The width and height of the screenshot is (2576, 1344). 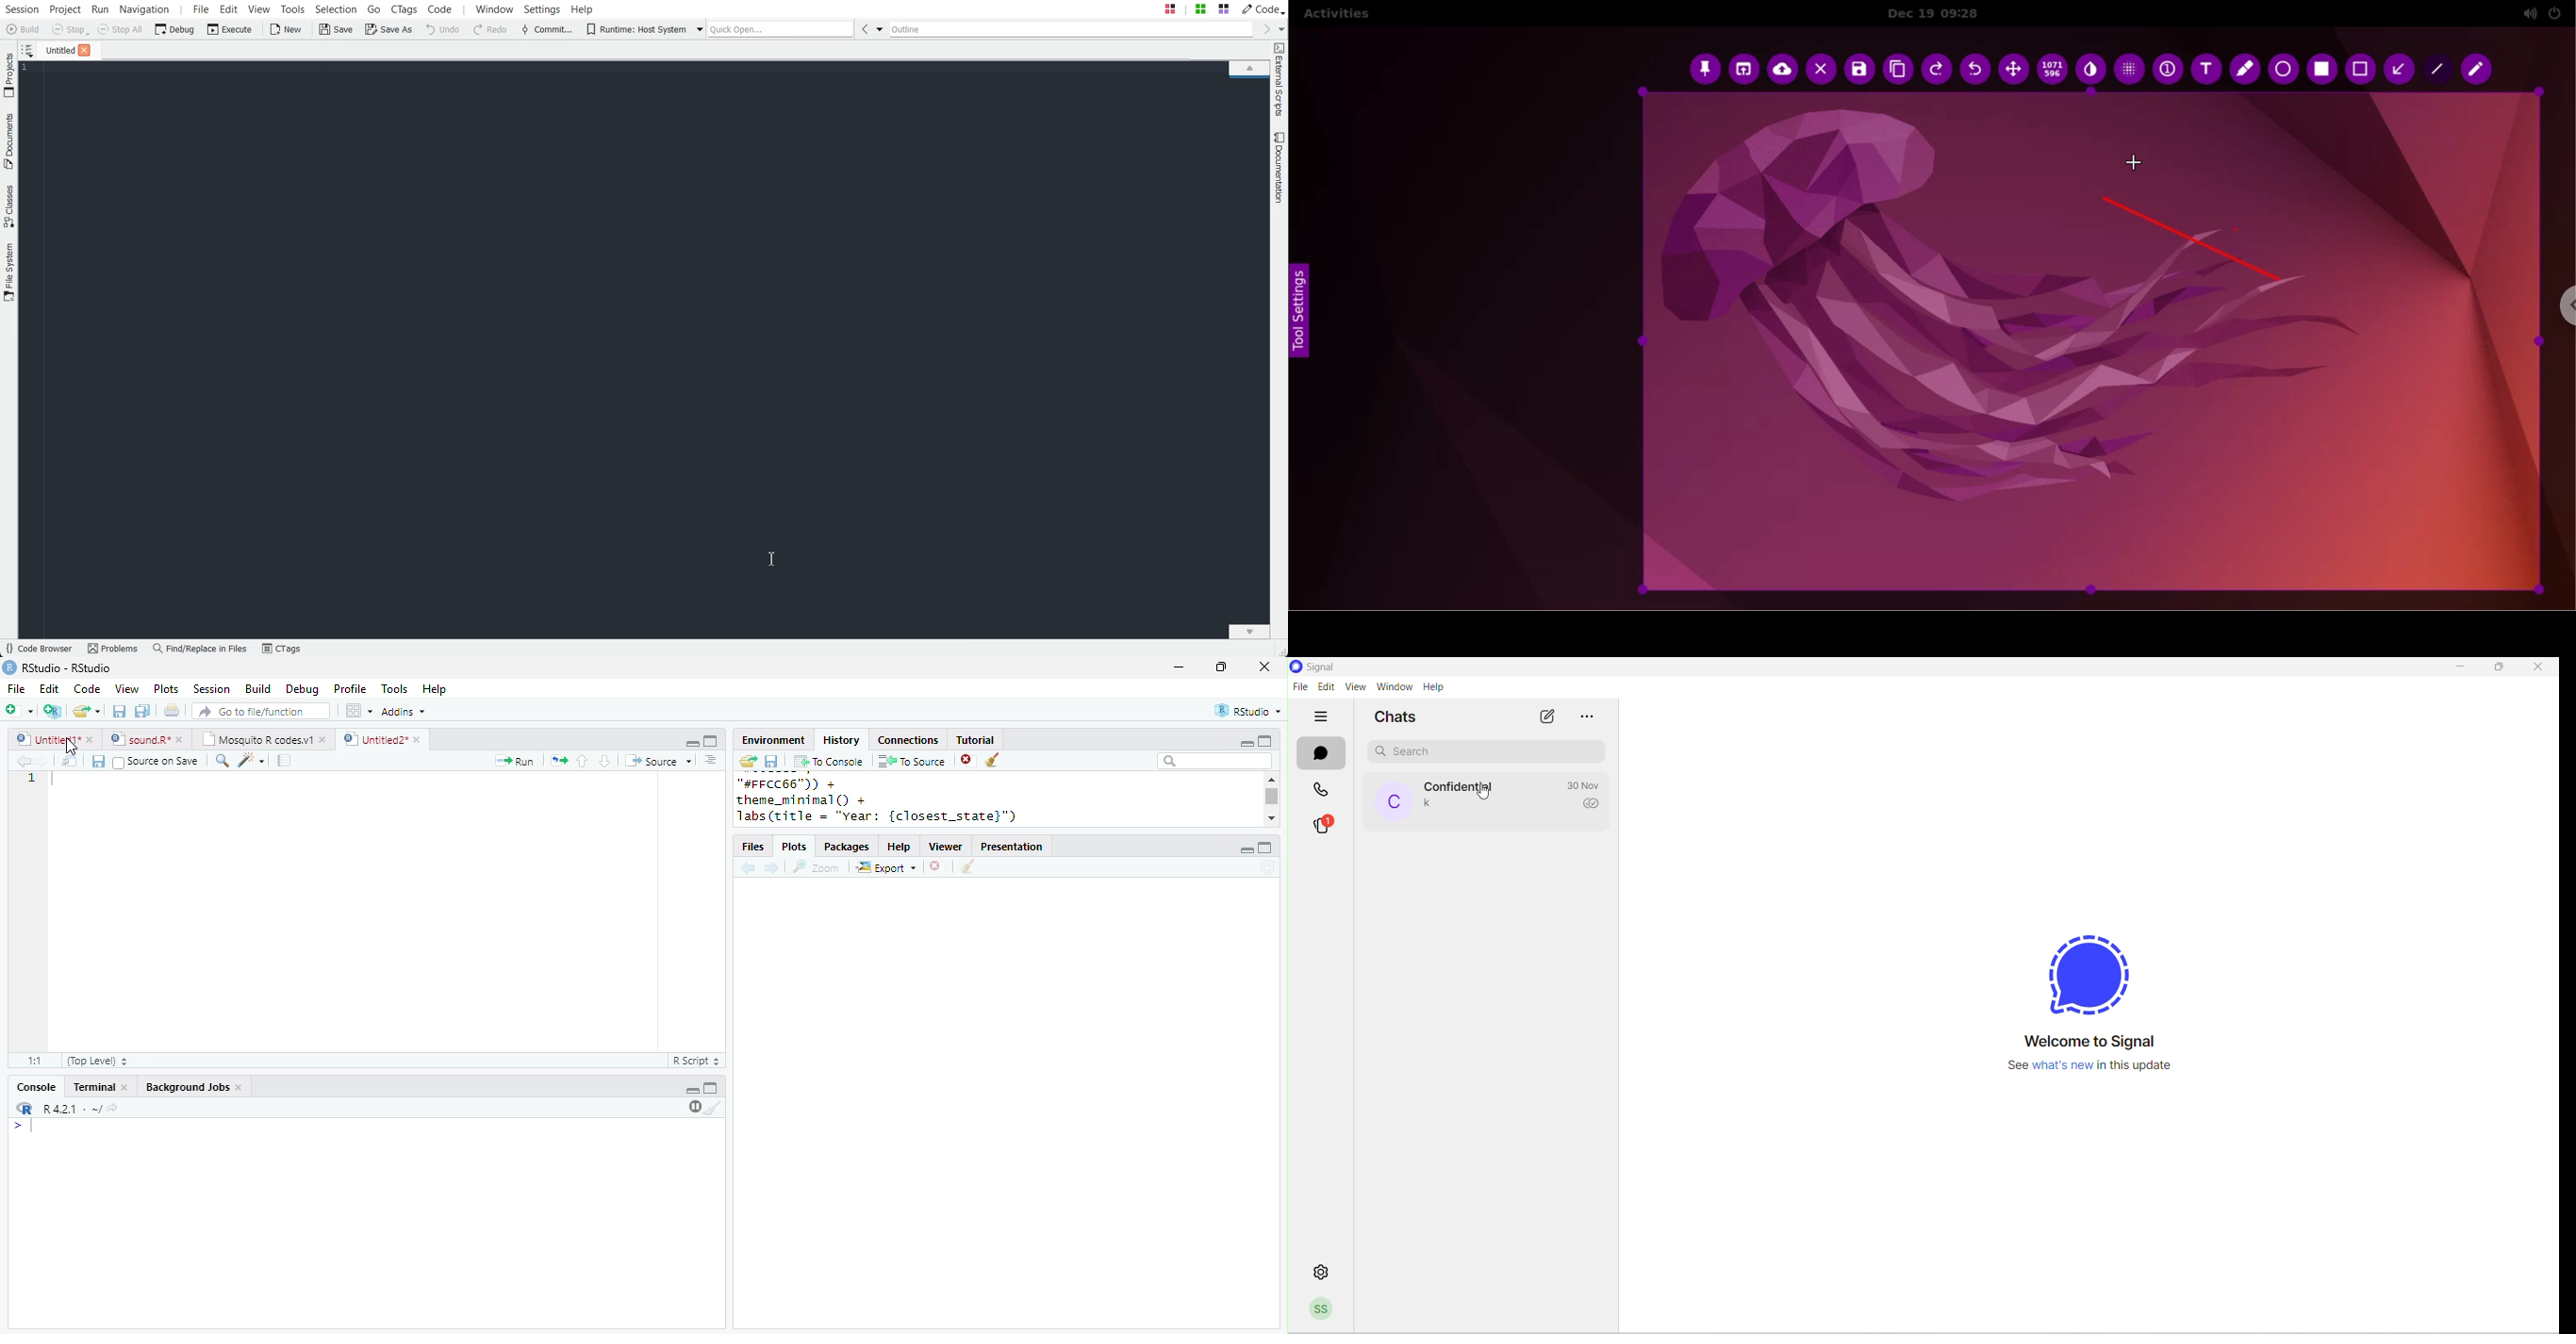 What do you see at coordinates (1392, 686) in the screenshot?
I see `window` at bounding box center [1392, 686].